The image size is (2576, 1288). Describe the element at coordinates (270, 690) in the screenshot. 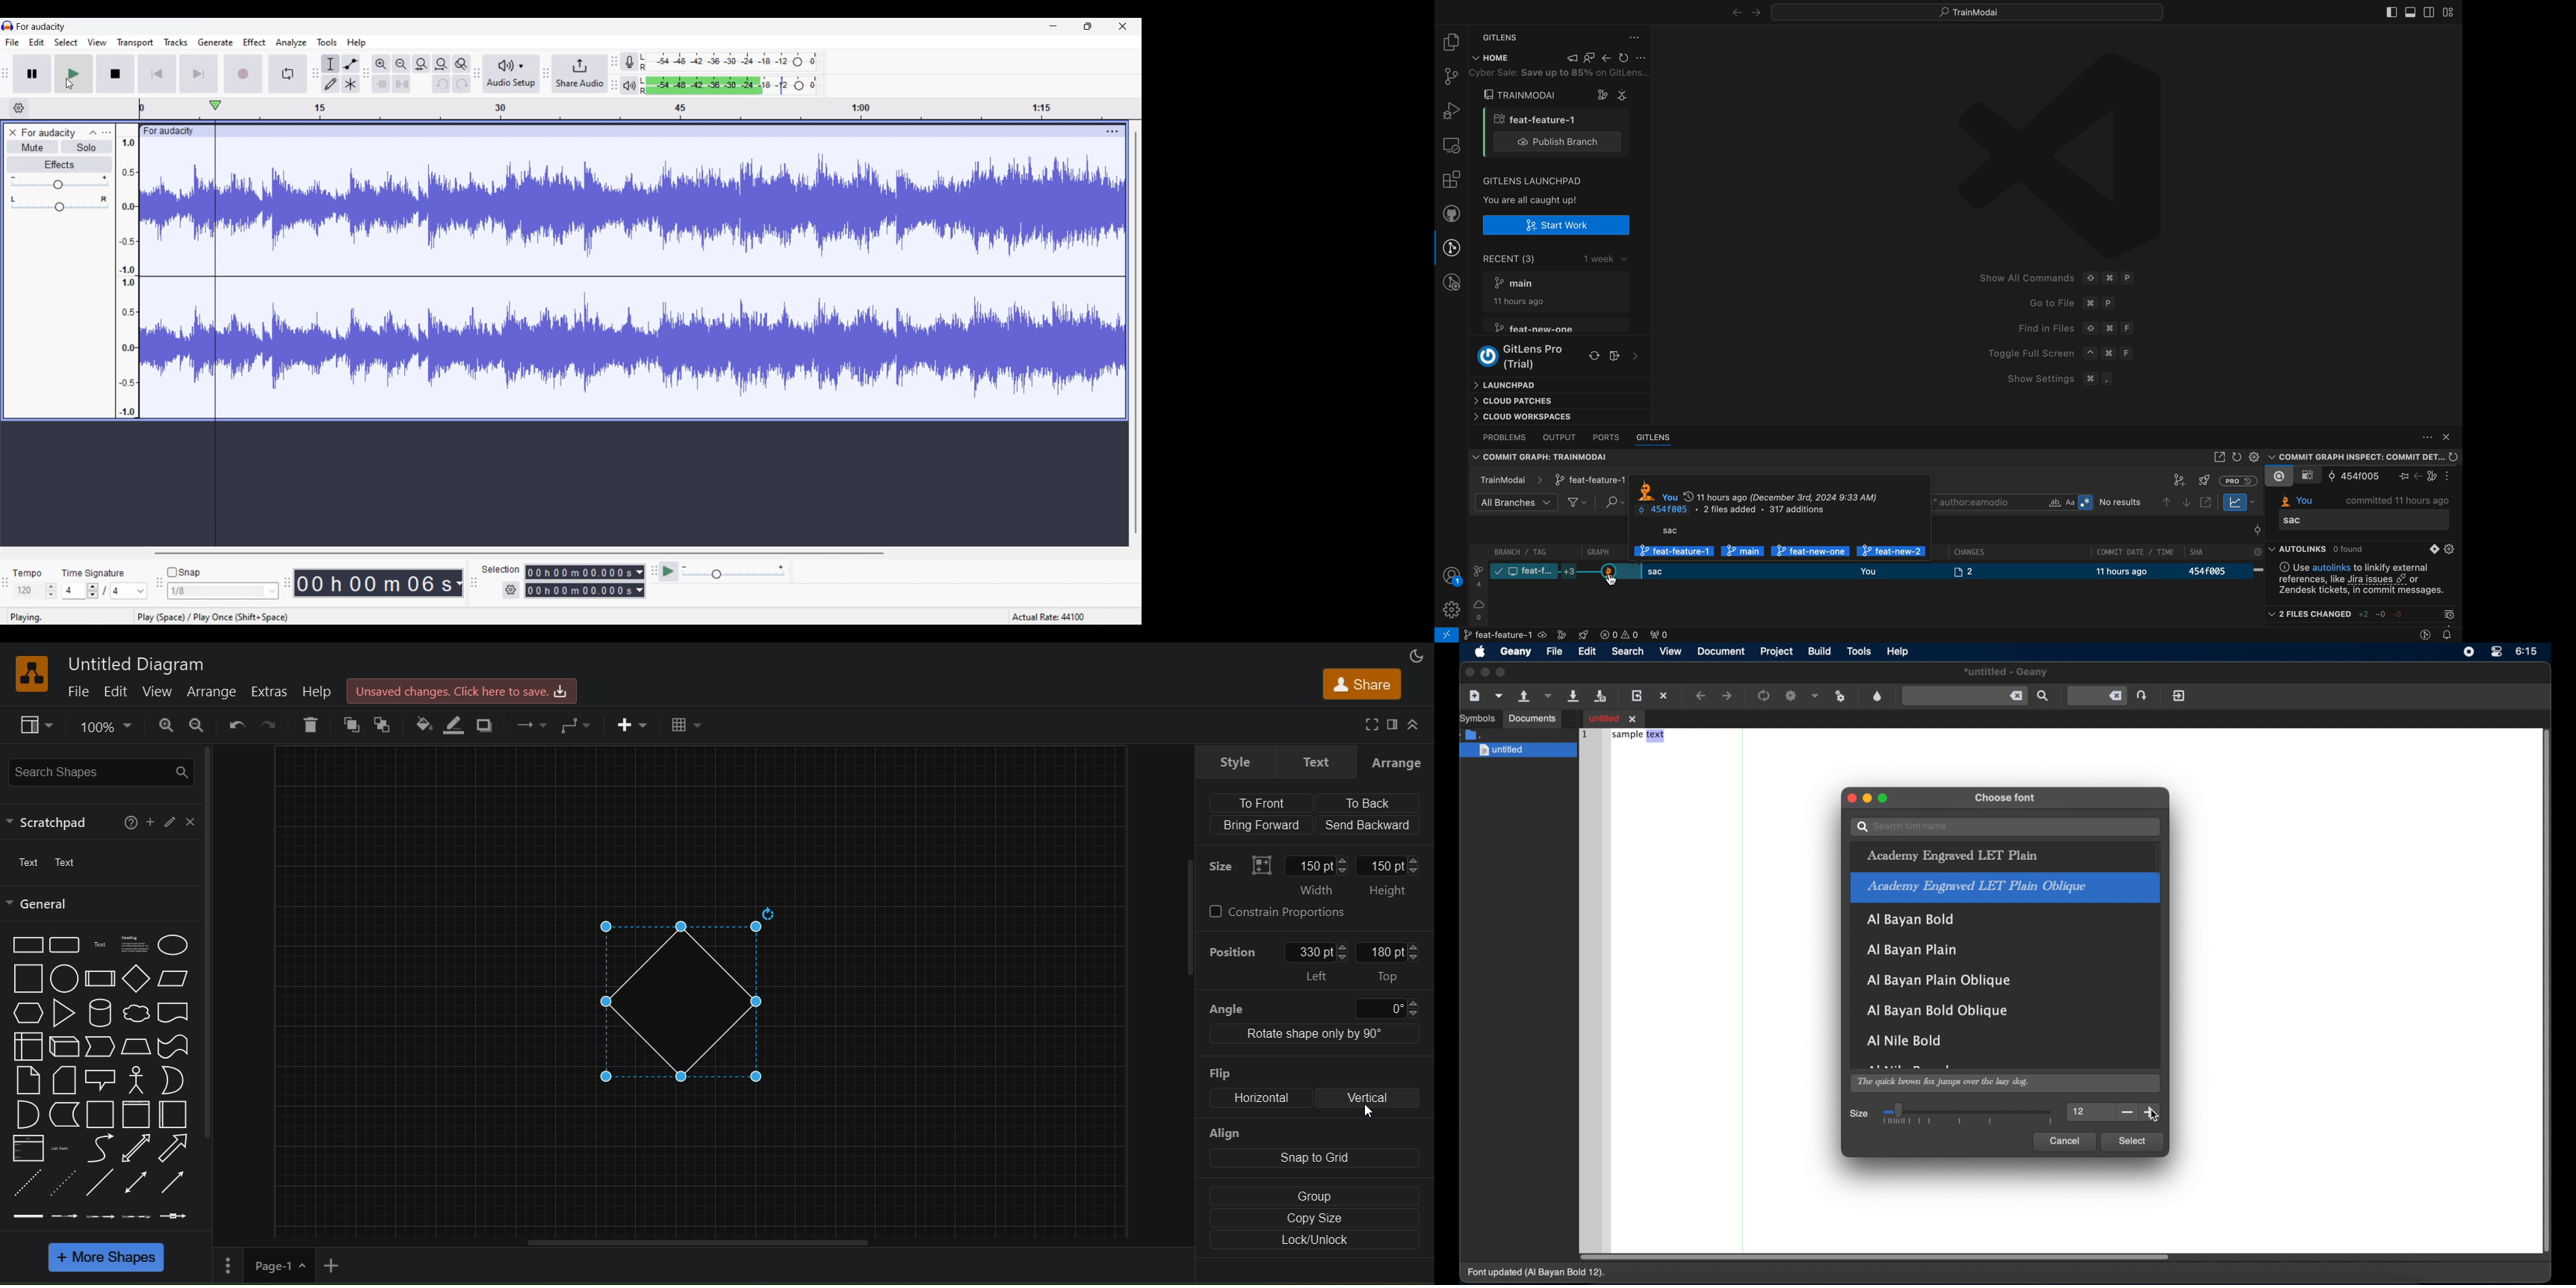

I see `extras` at that location.